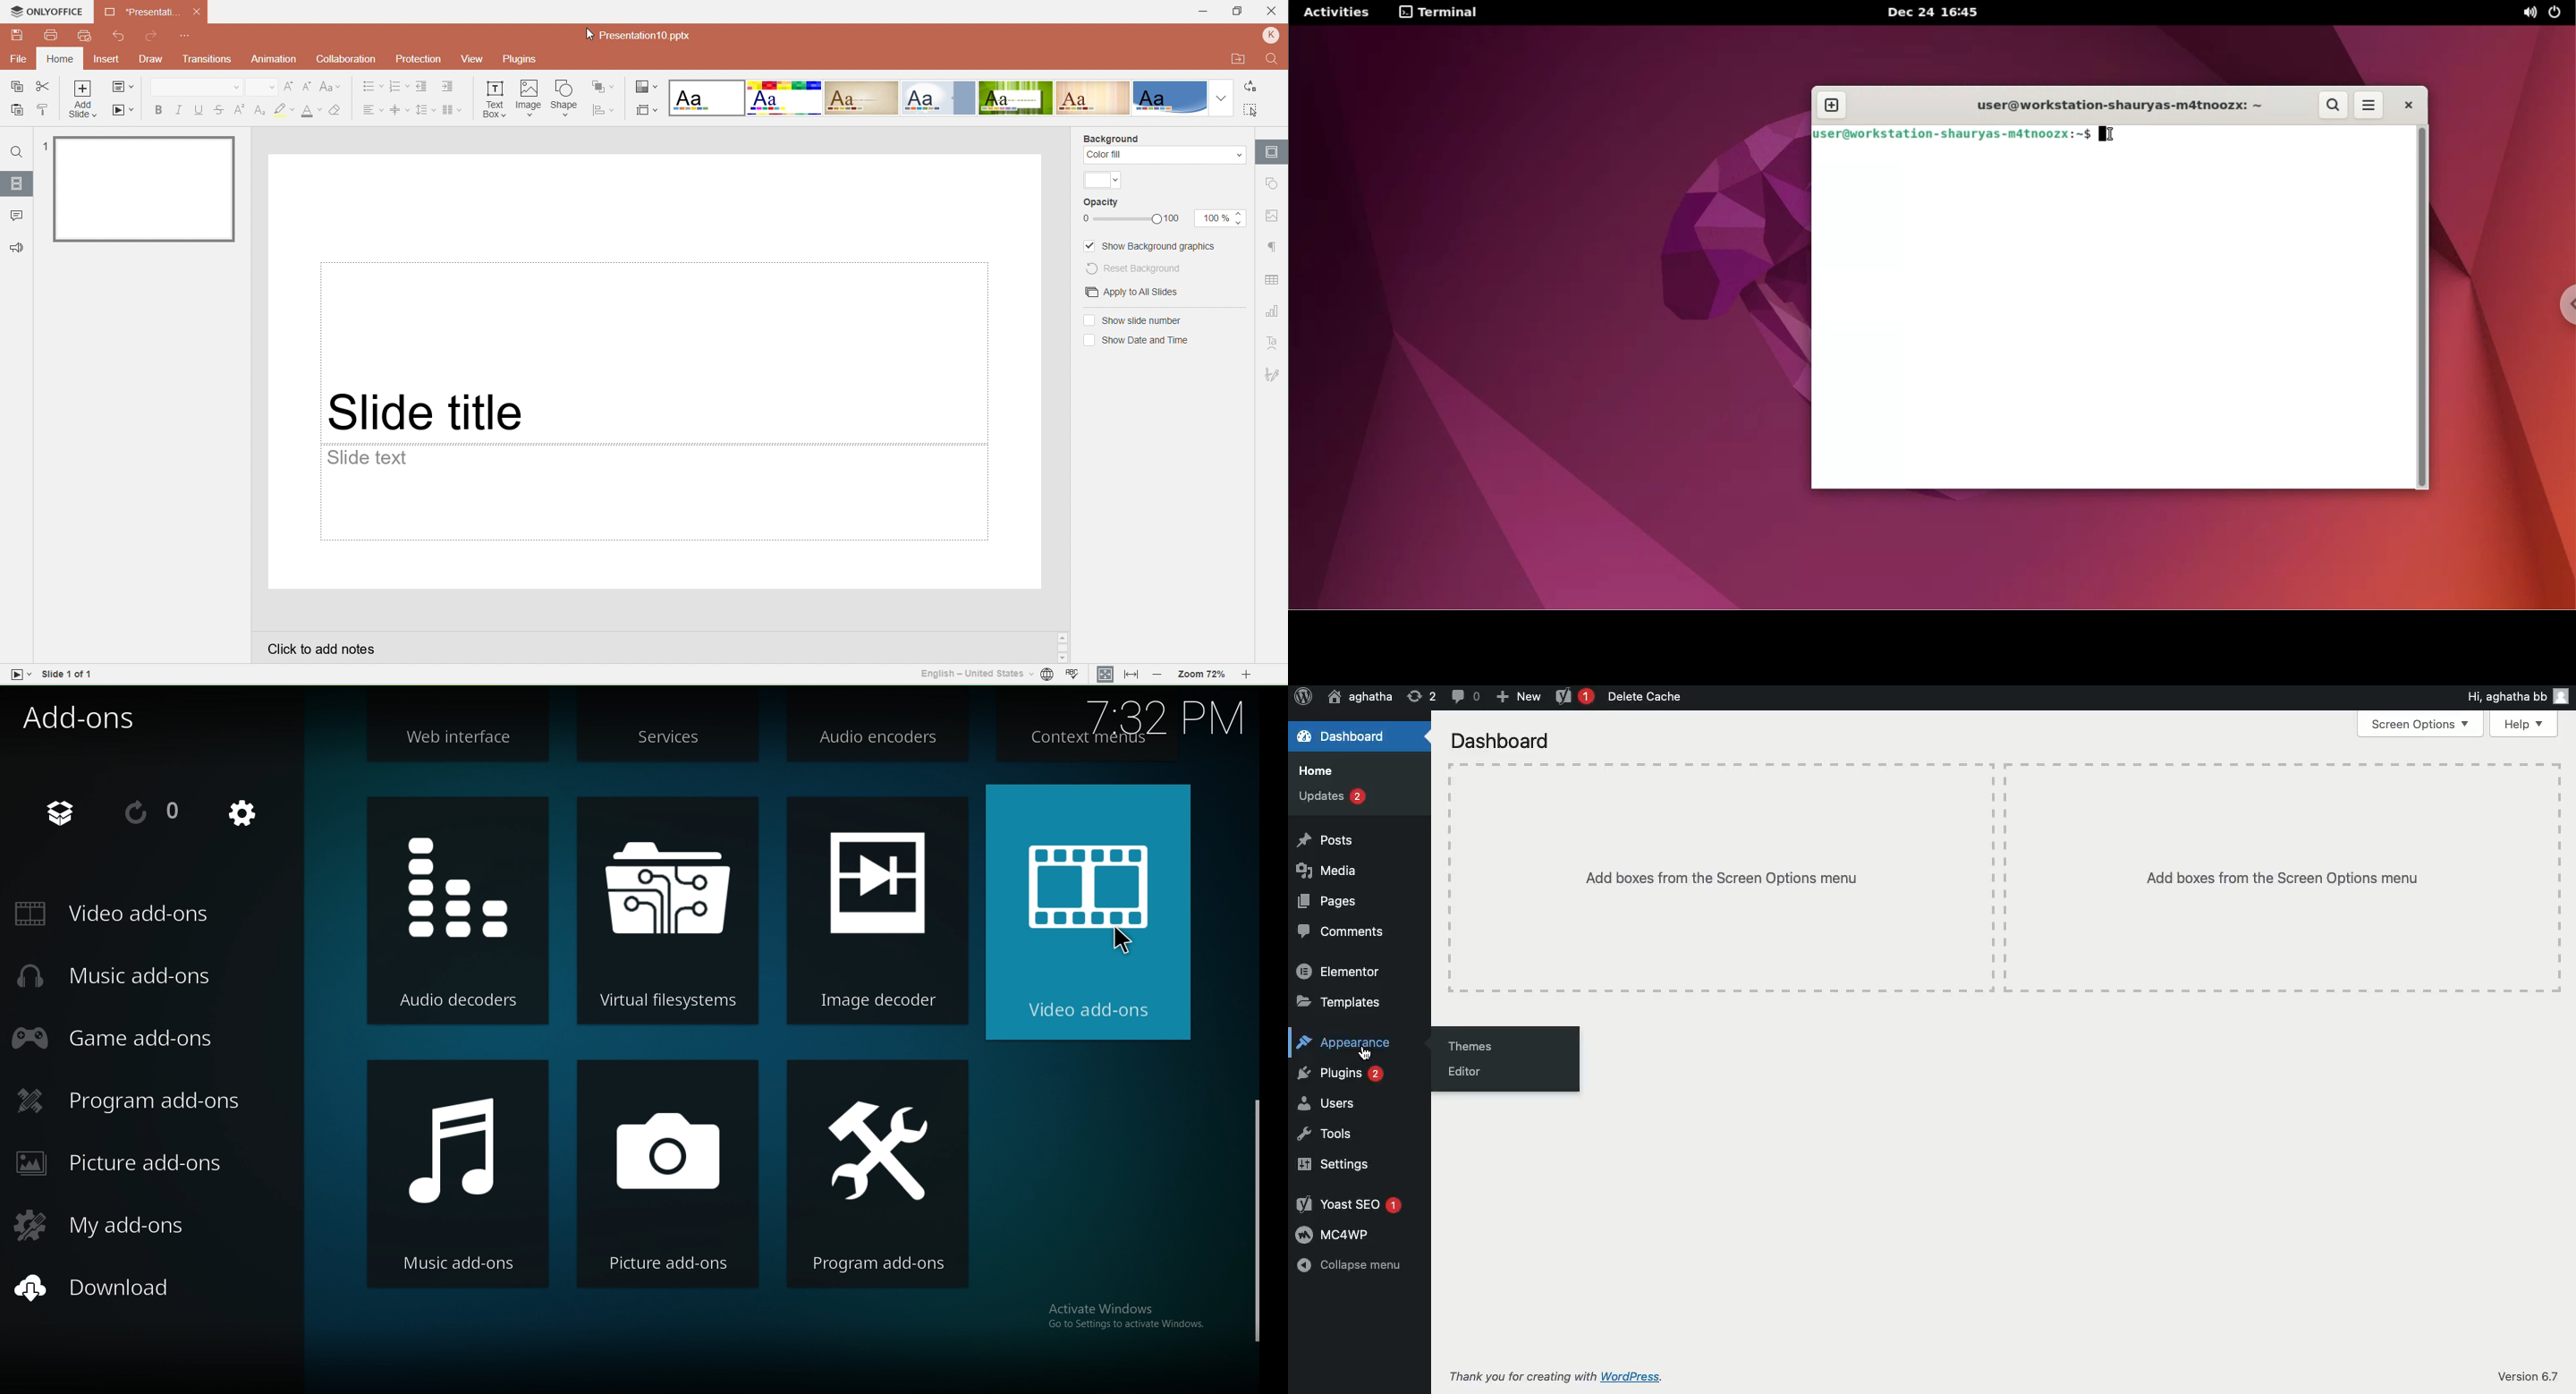 This screenshot has width=2576, height=1400. What do you see at coordinates (1143, 268) in the screenshot?
I see `Rest background` at bounding box center [1143, 268].